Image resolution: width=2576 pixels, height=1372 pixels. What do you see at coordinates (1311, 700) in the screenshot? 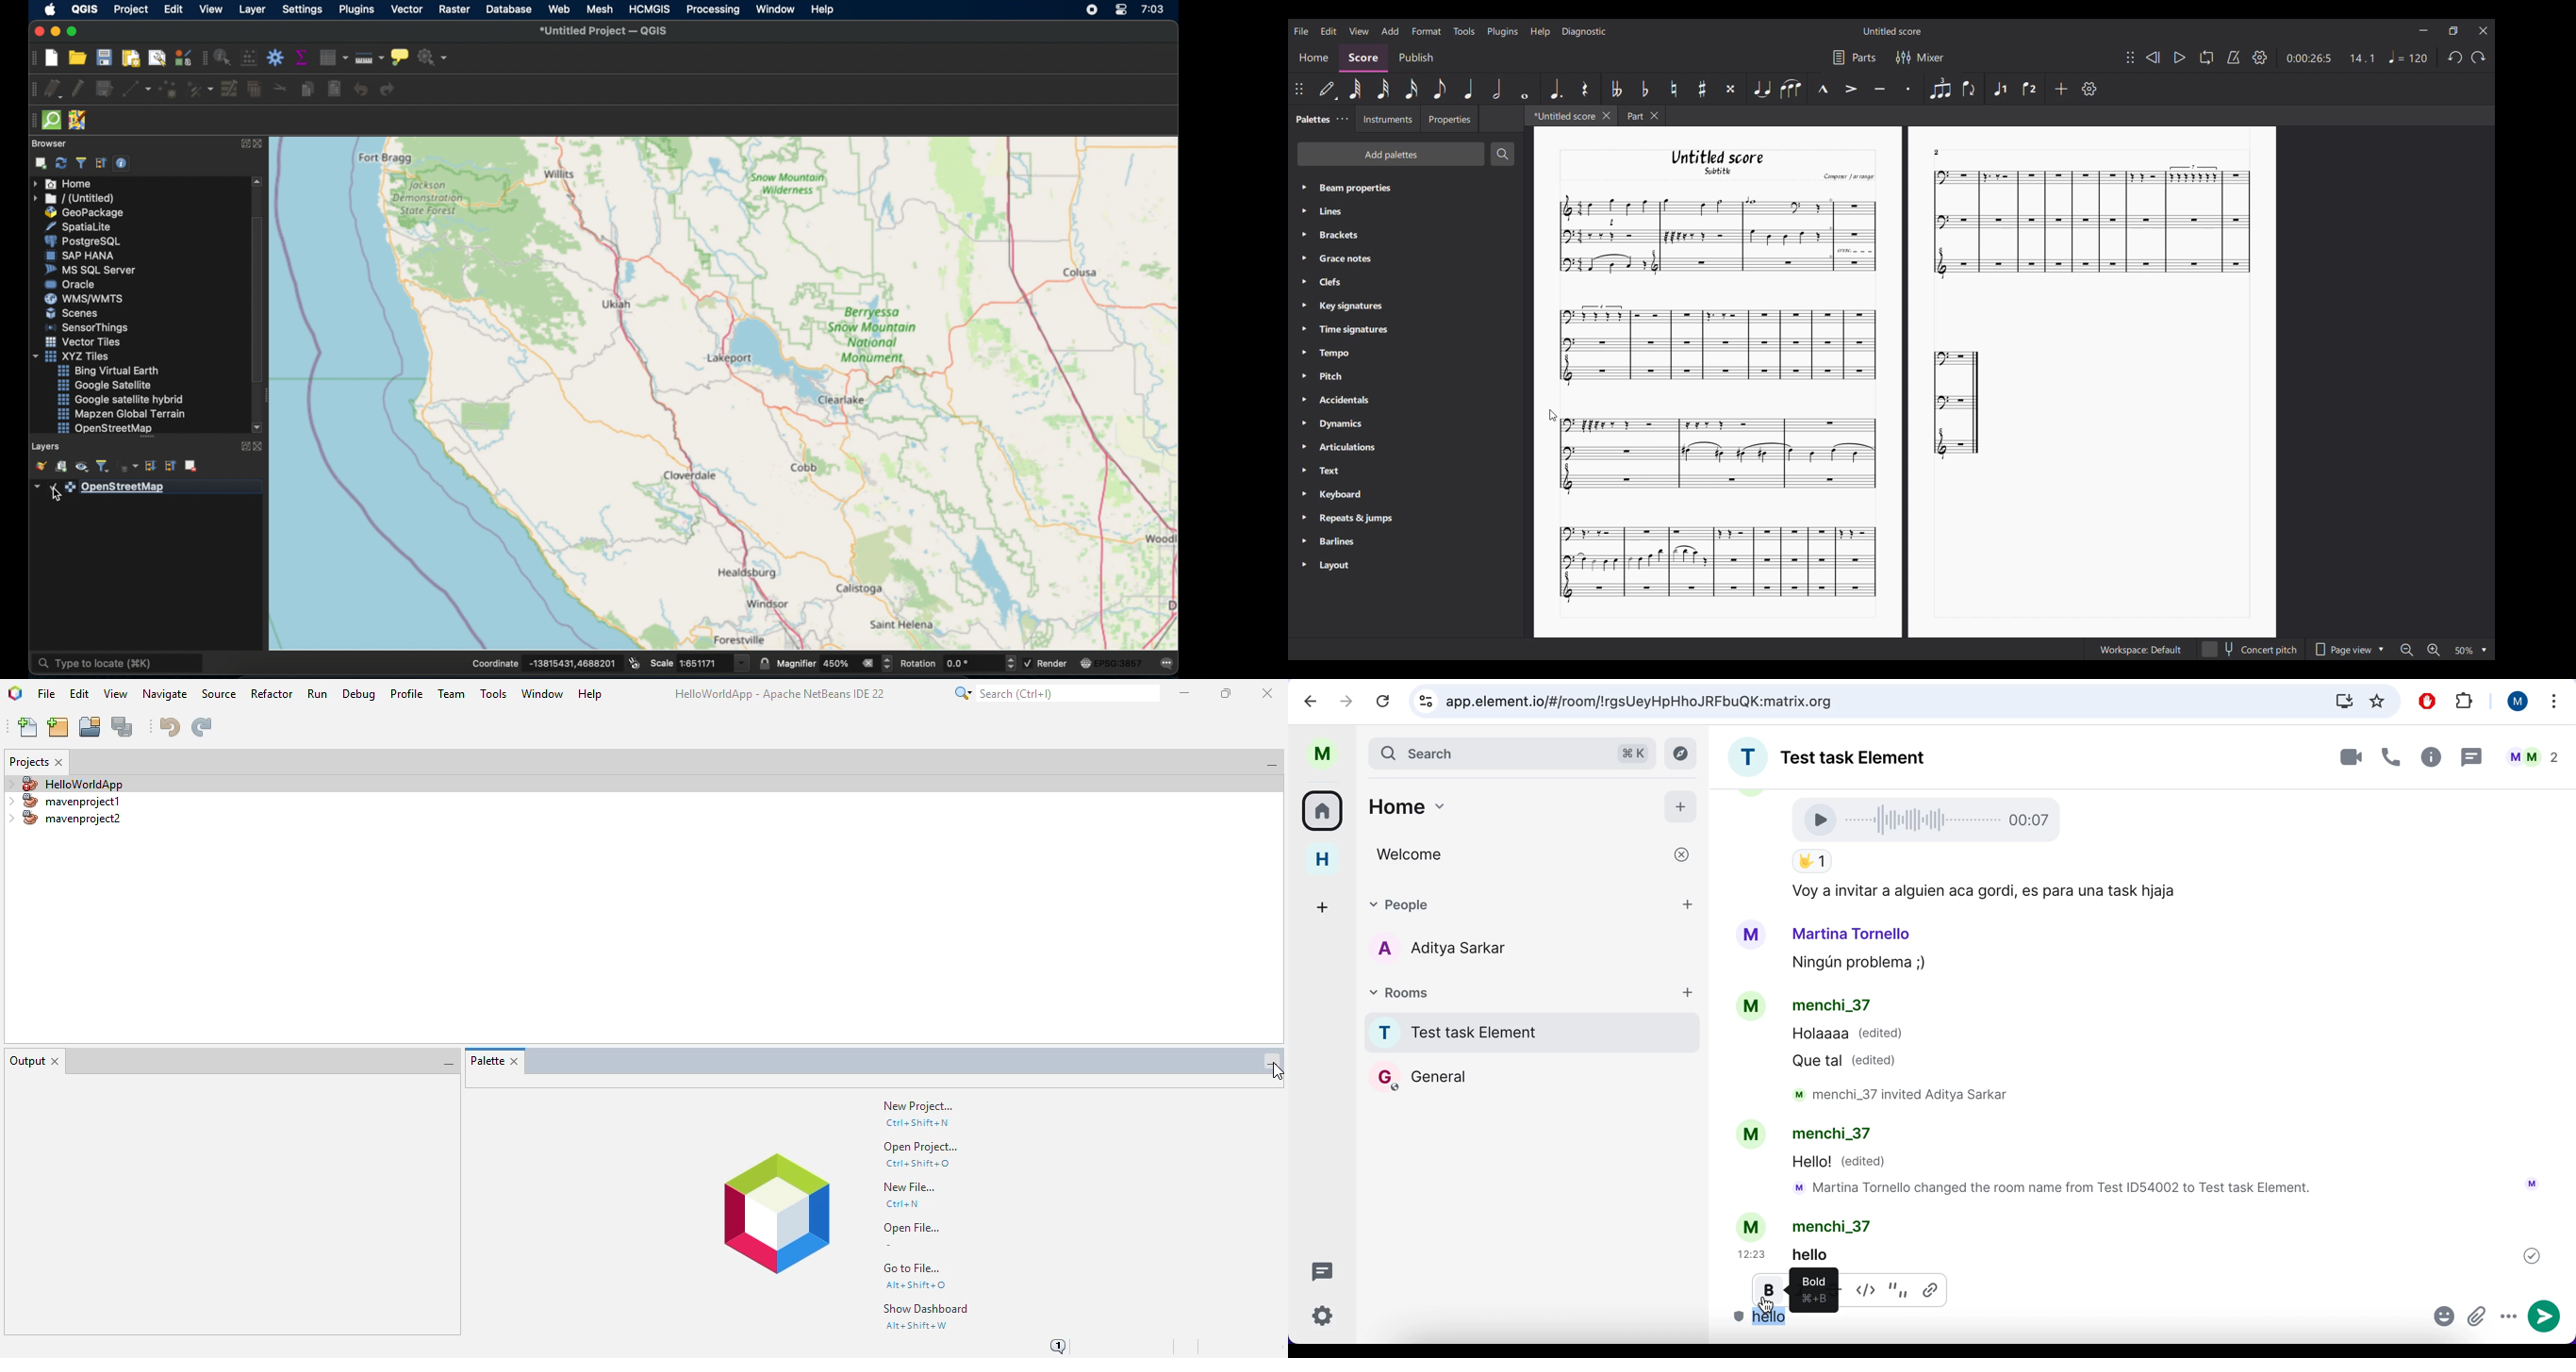
I see `backward` at bounding box center [1311, 700].